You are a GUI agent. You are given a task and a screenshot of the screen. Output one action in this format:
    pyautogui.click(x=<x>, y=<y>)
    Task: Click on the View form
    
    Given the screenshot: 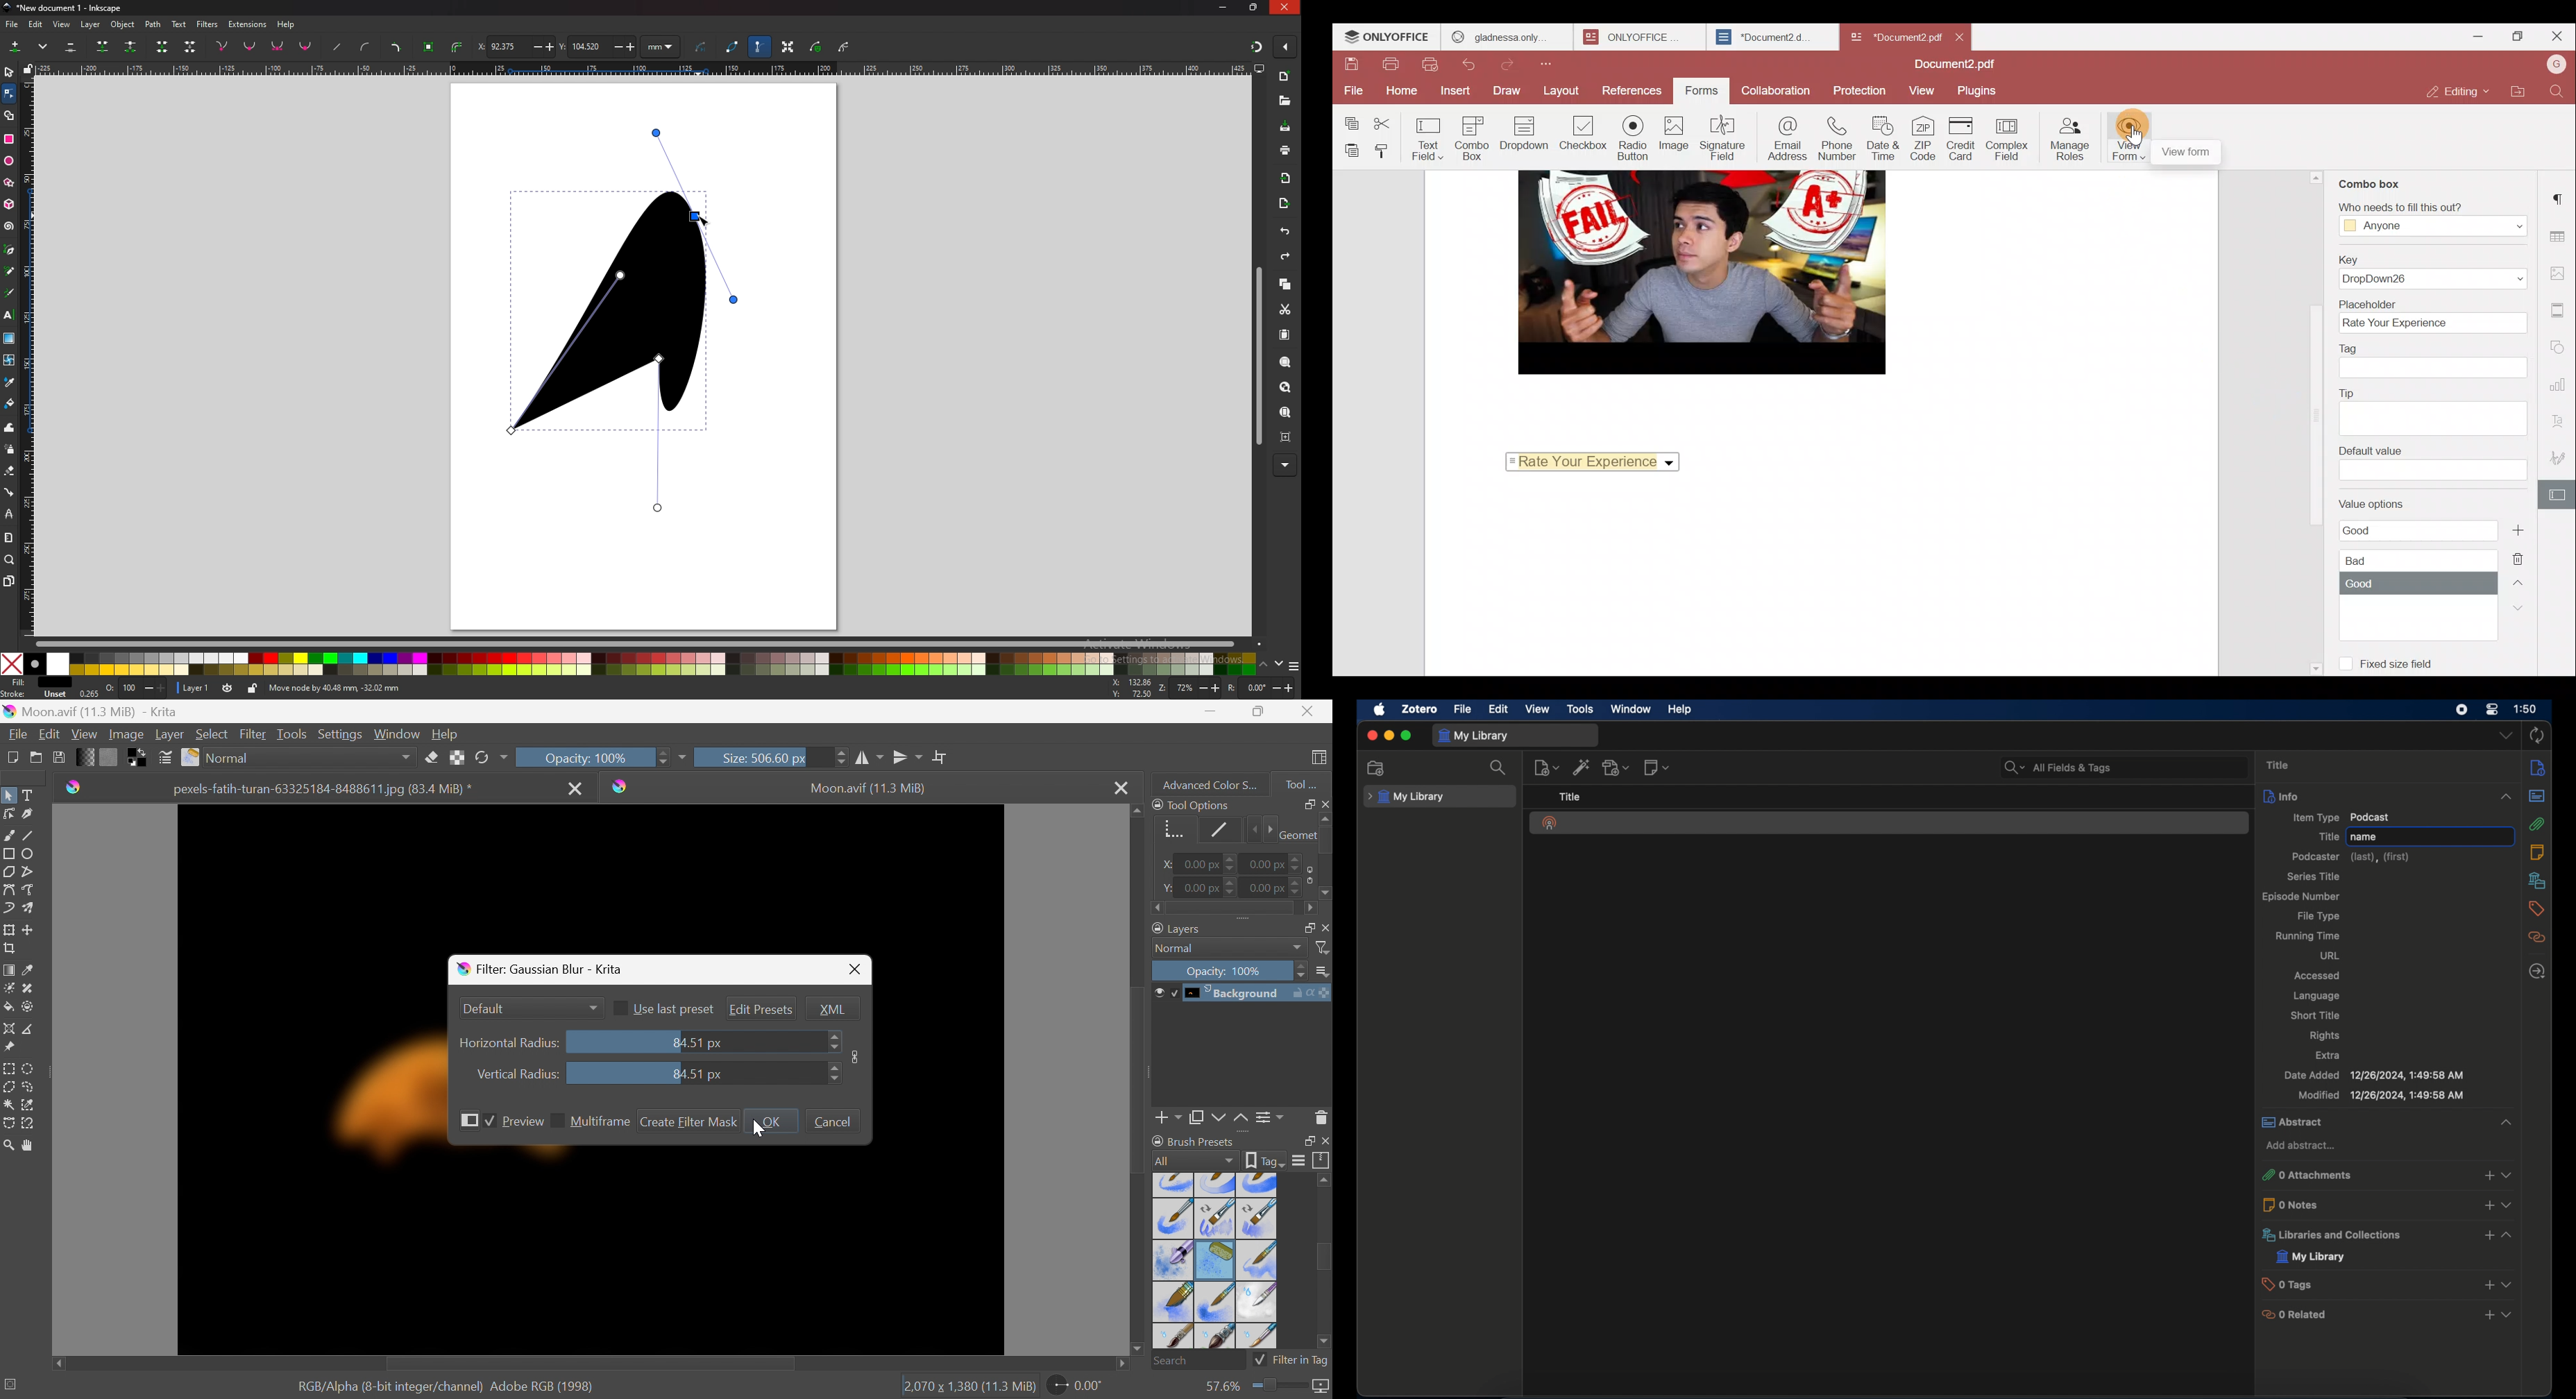 What is the action you would take?
    pyautogui.click(x=2126, y=137)
    